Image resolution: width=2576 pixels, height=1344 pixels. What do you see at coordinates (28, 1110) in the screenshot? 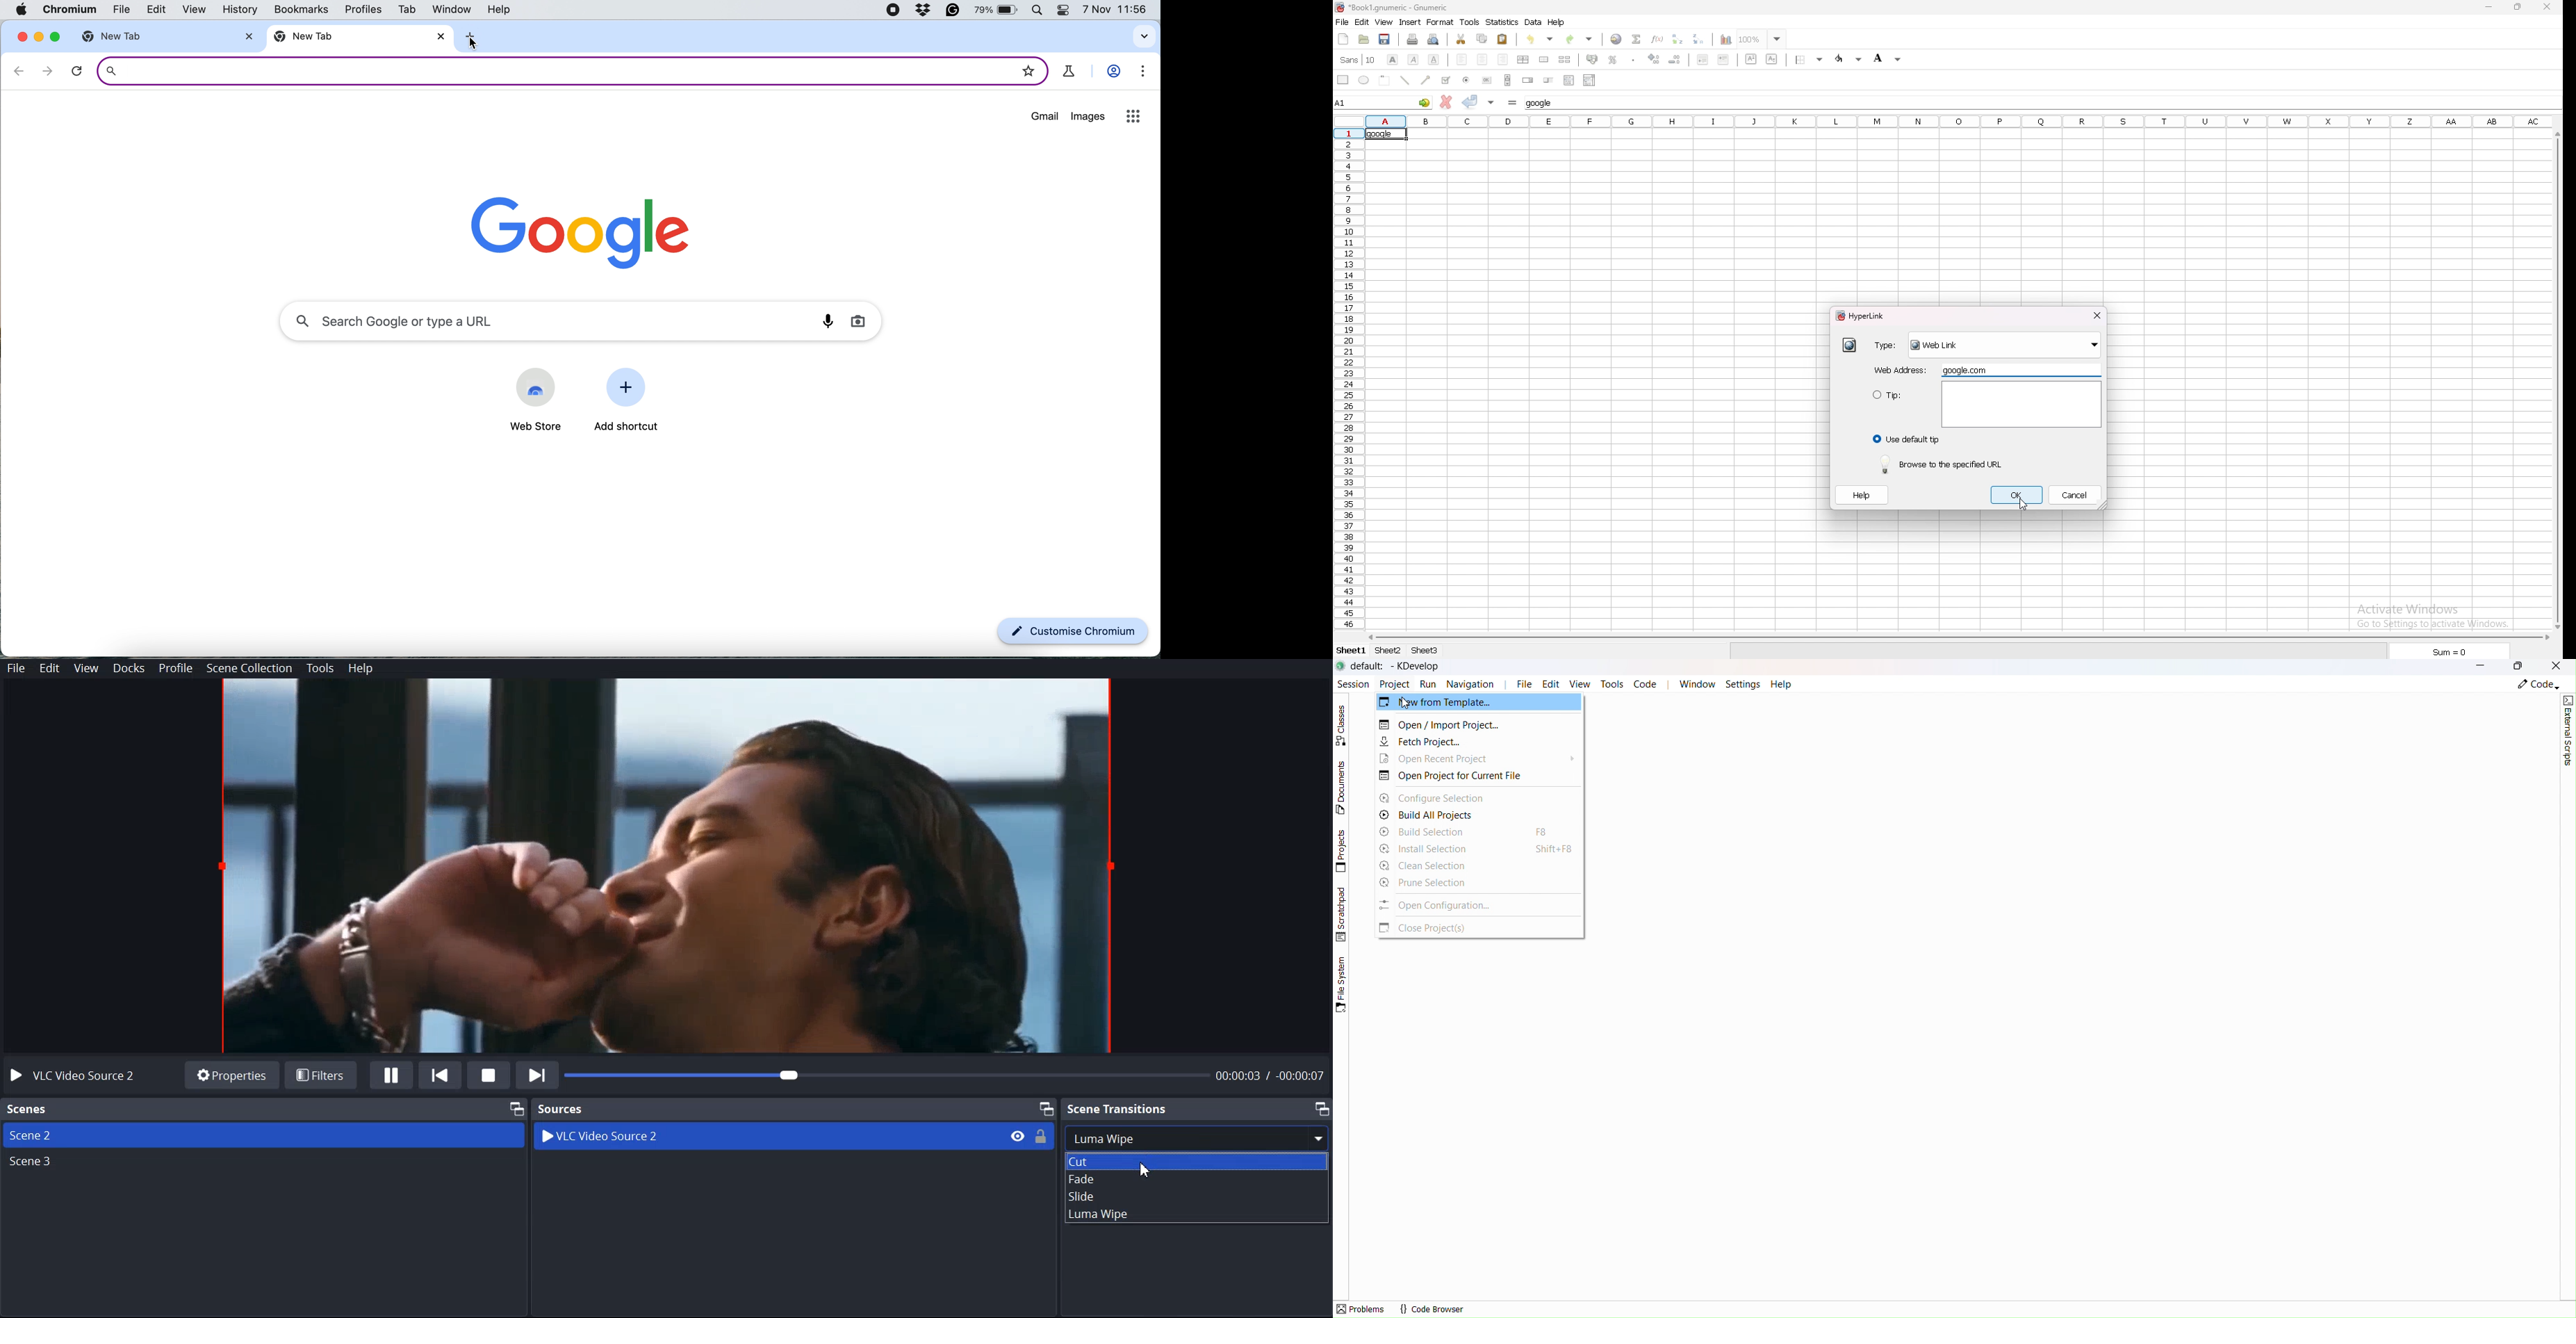
I see `Scene` at bounding box center [28, 1110].